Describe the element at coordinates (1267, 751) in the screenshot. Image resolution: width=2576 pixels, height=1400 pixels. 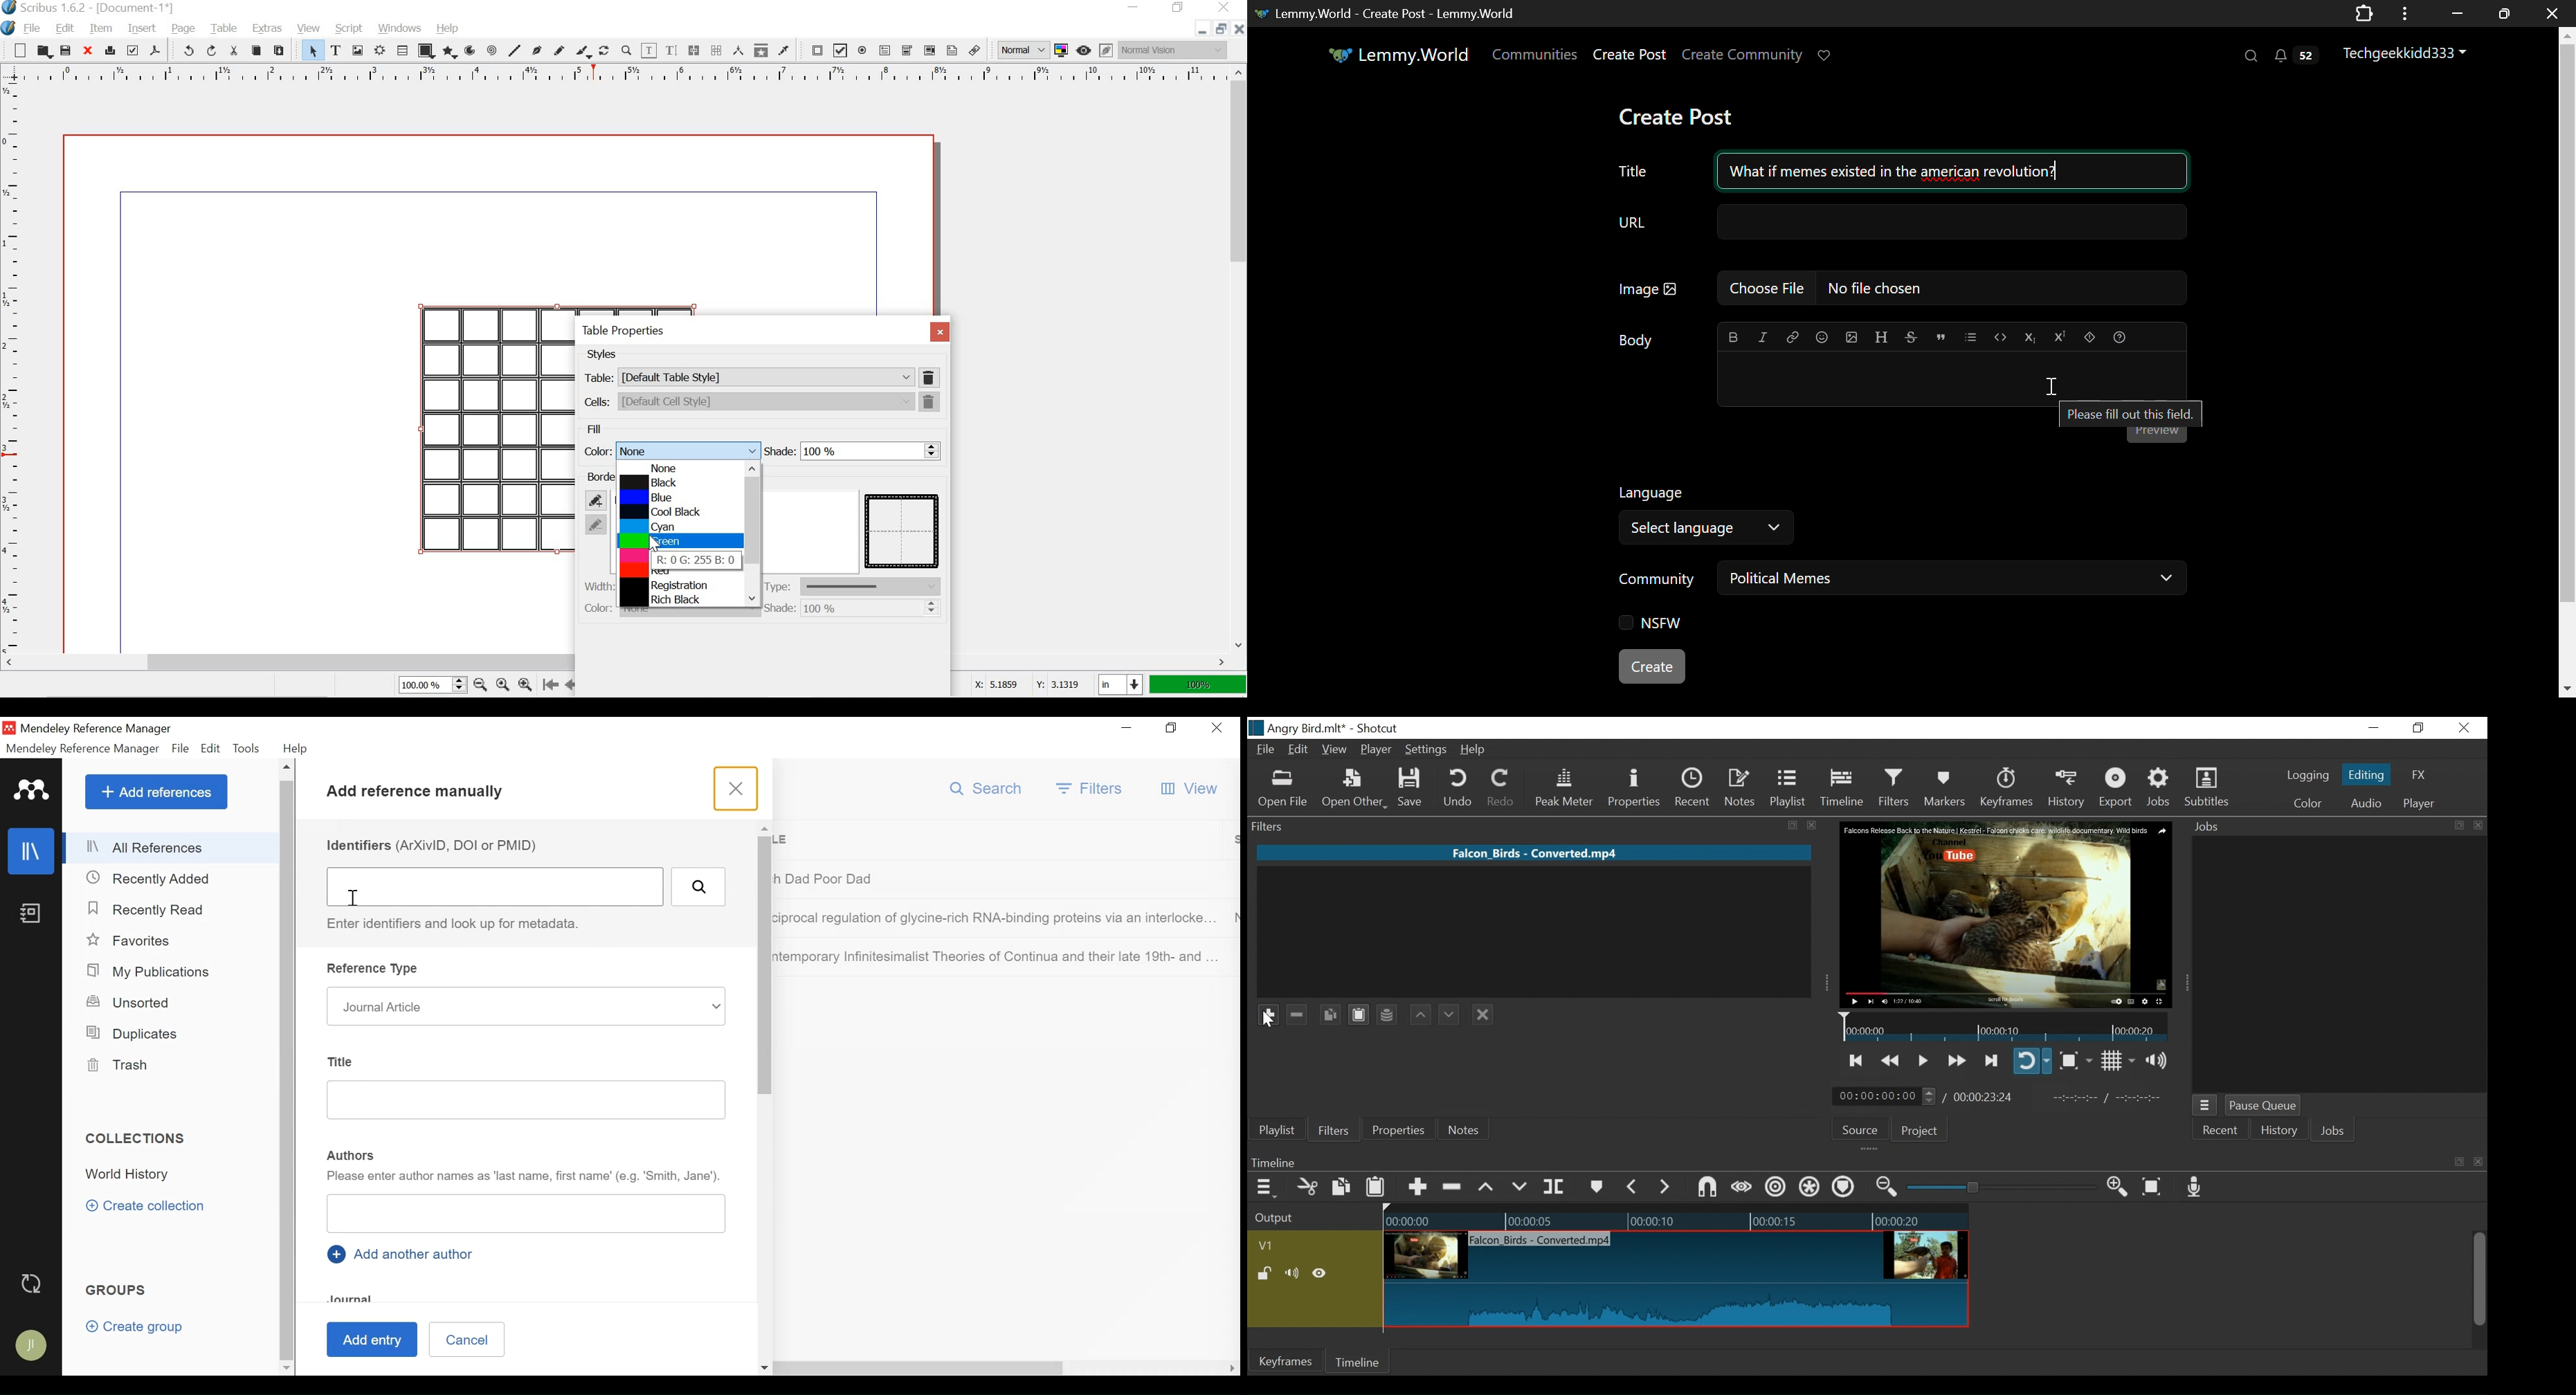
I see `File Name` at that location.